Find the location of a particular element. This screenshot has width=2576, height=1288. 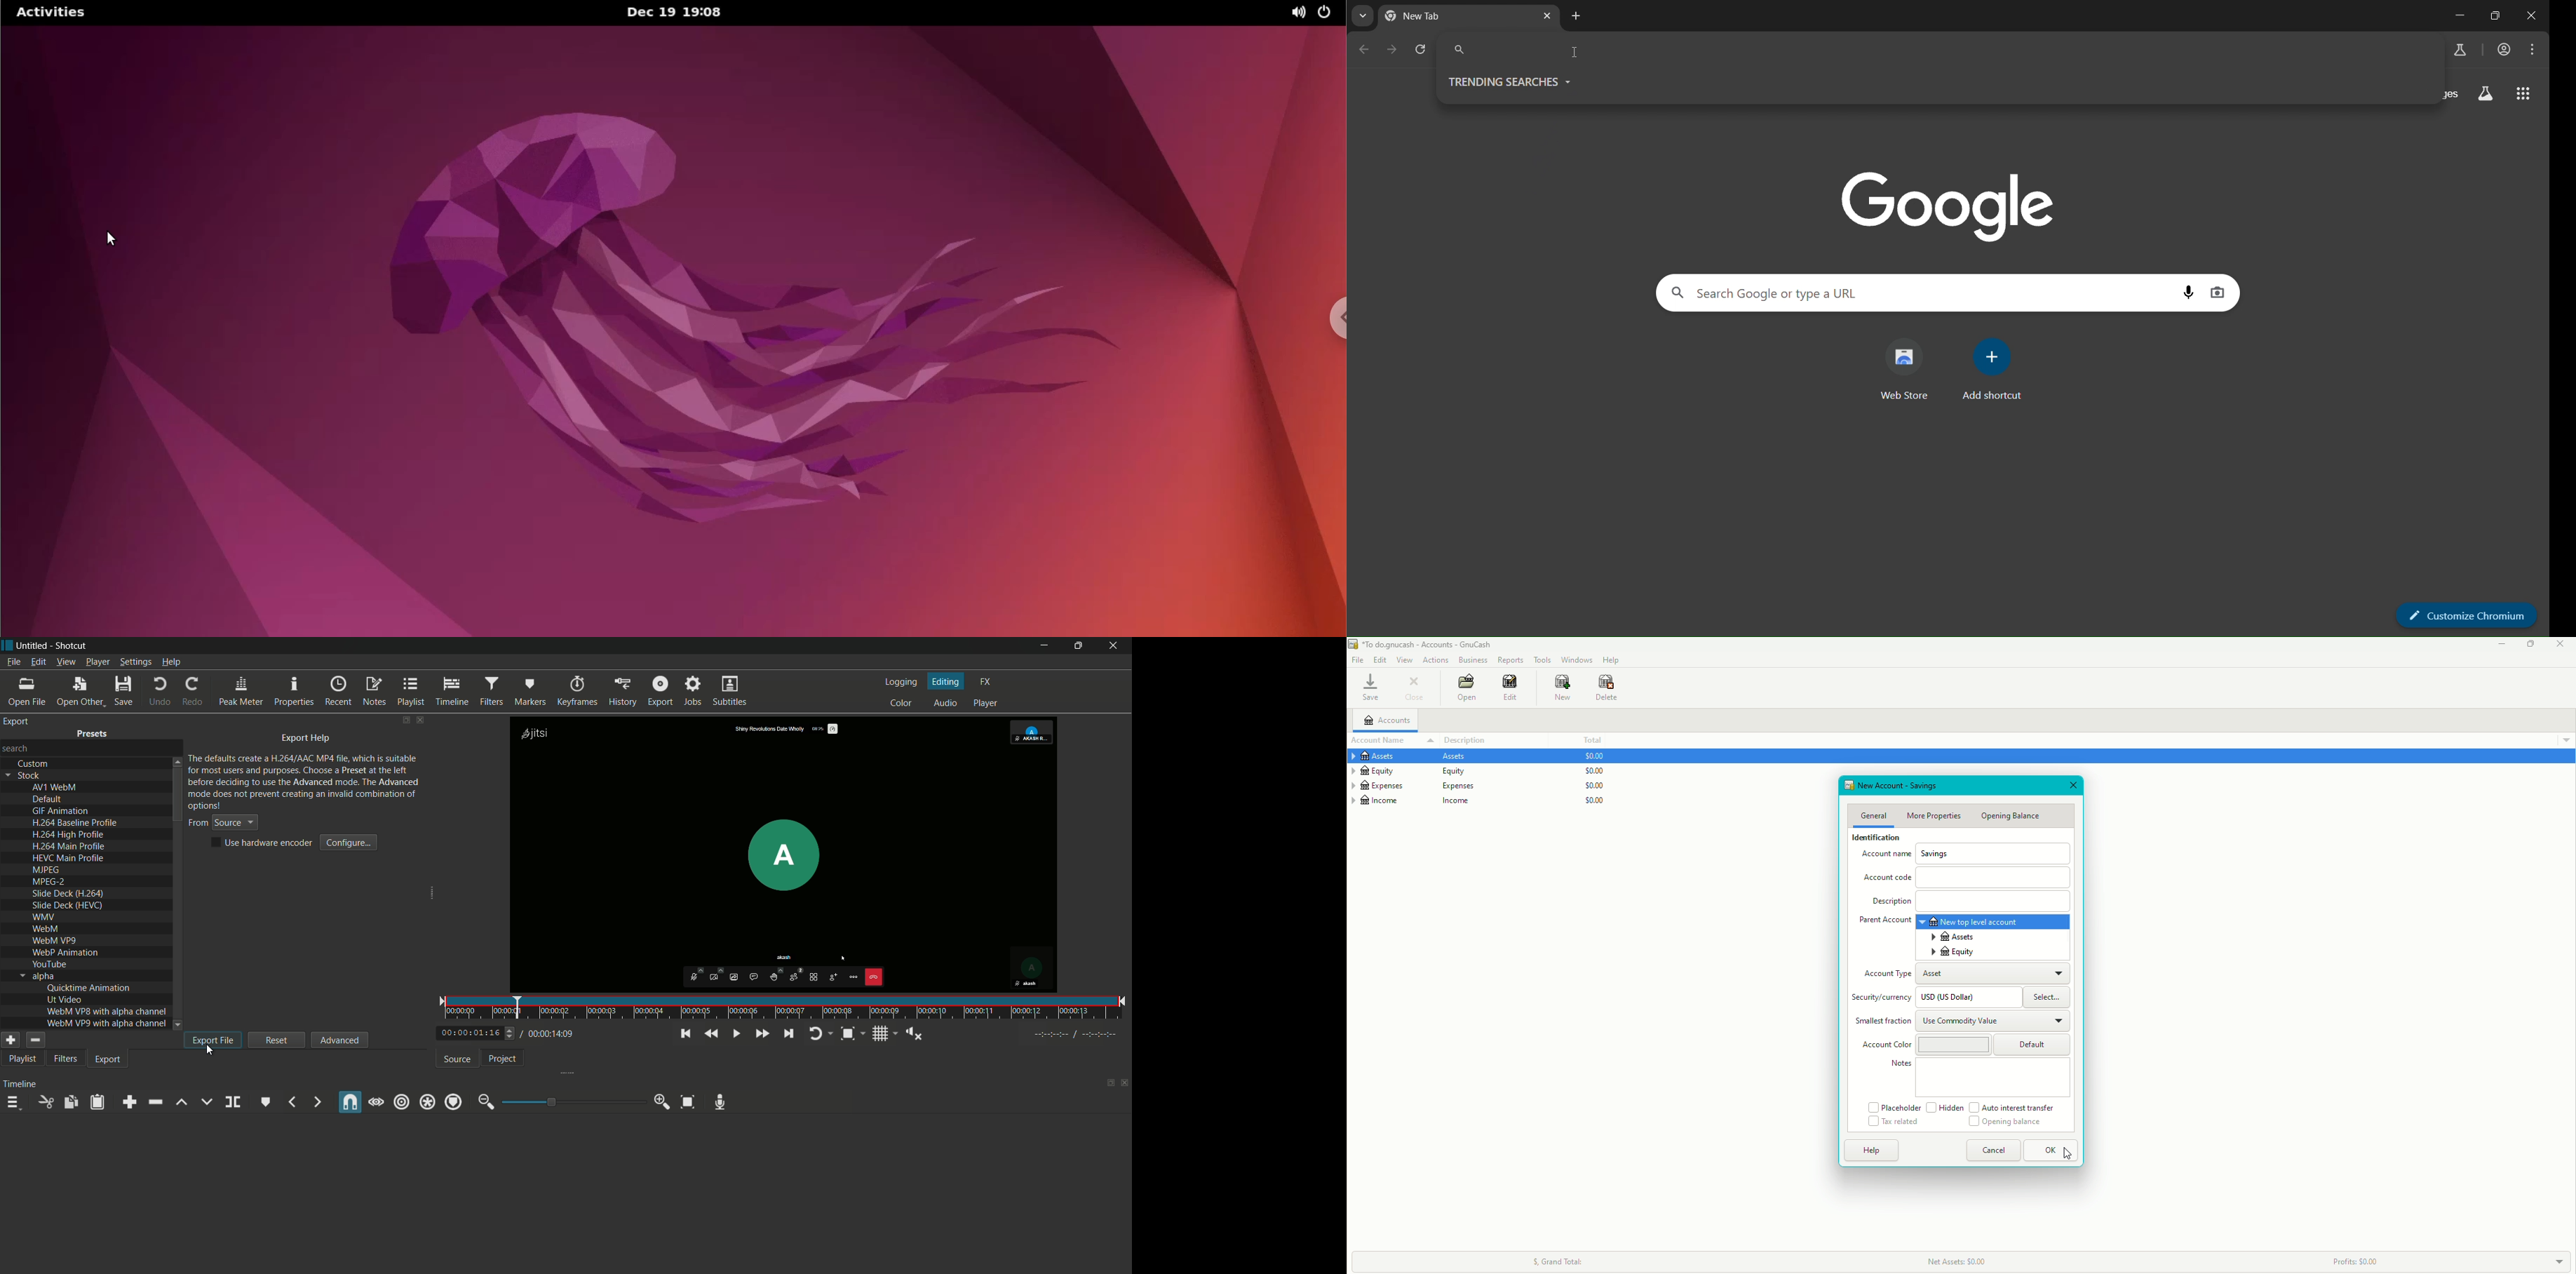

toggle zoom is located at coordinates (848, 1034).